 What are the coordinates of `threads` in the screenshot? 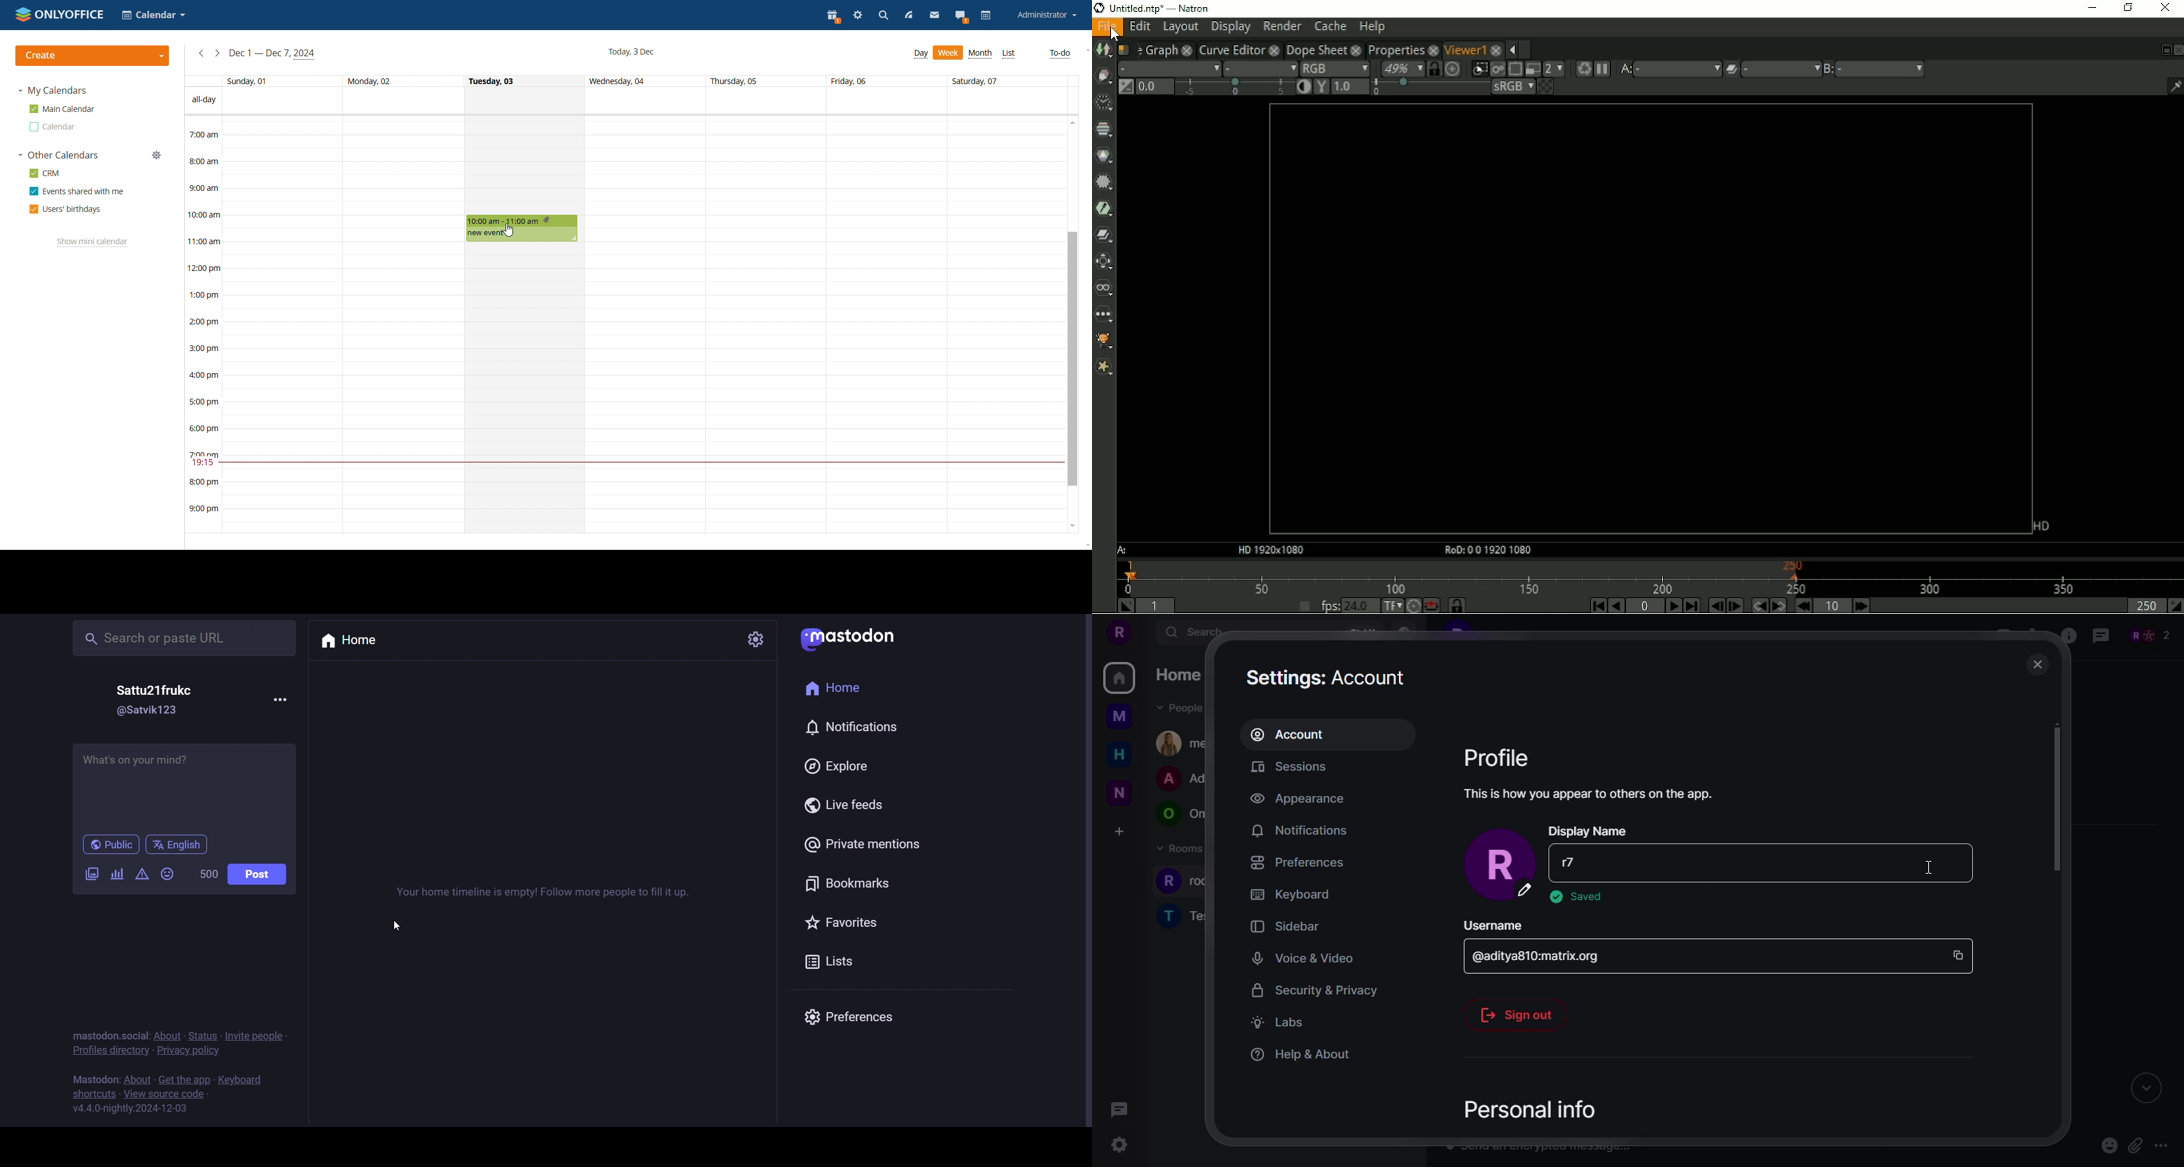 It's located at (1118, 1109).